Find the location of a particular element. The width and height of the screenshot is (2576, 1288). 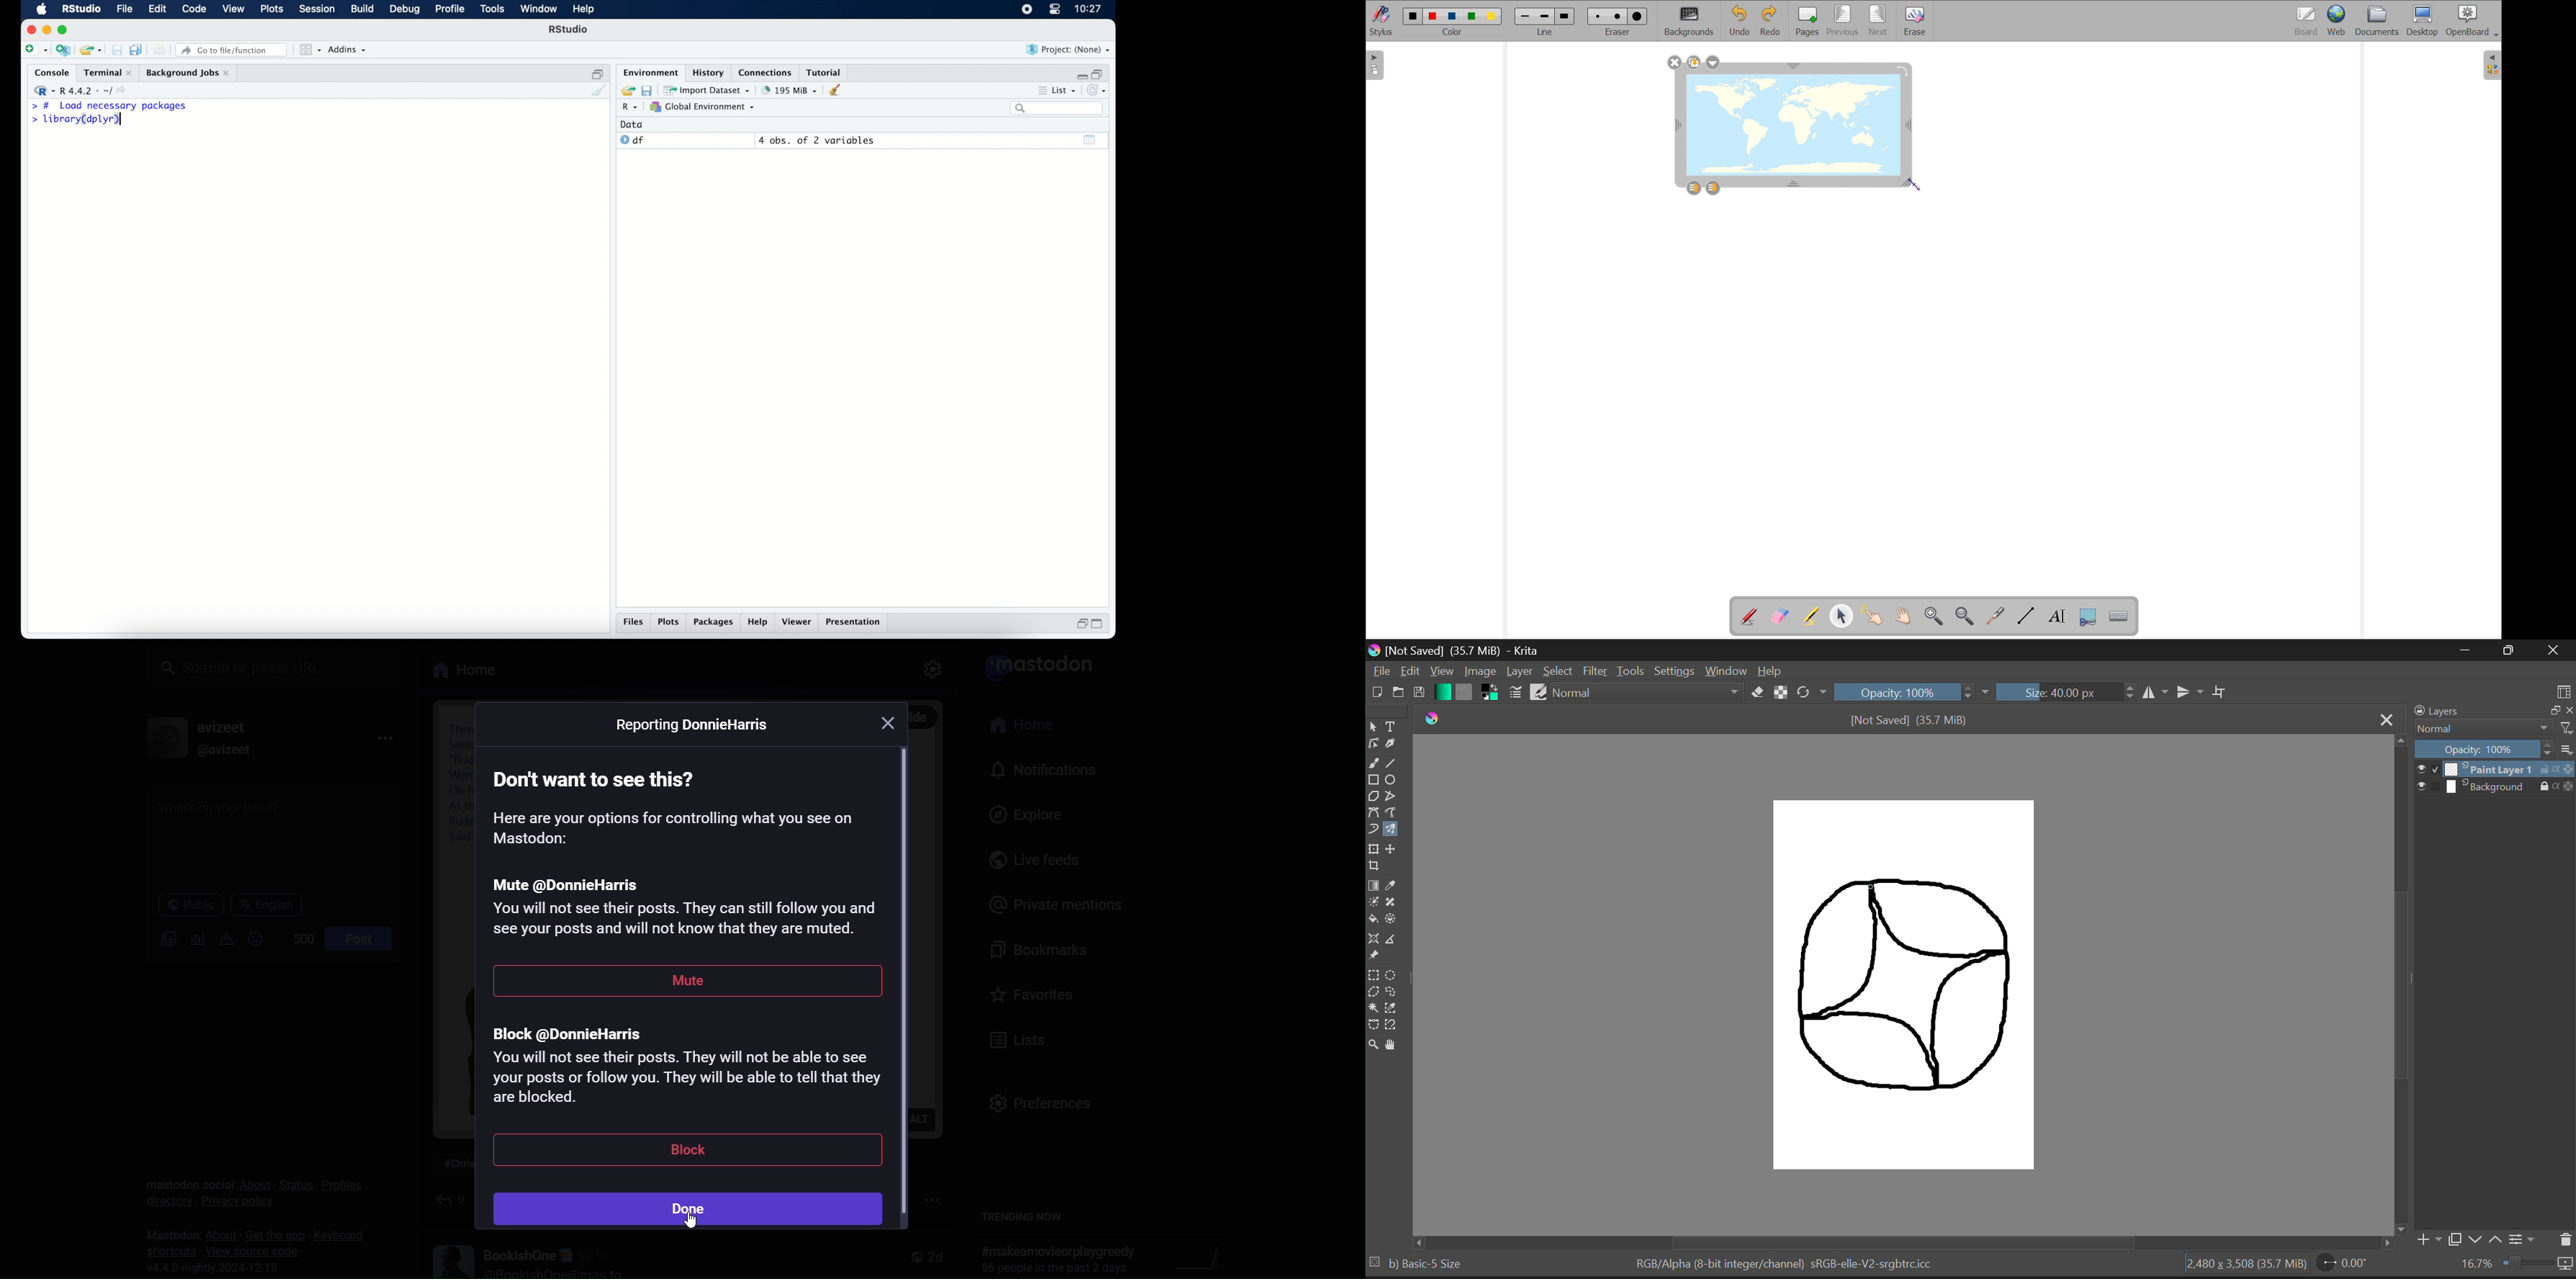

Help is located at coordinates (1770, 672).